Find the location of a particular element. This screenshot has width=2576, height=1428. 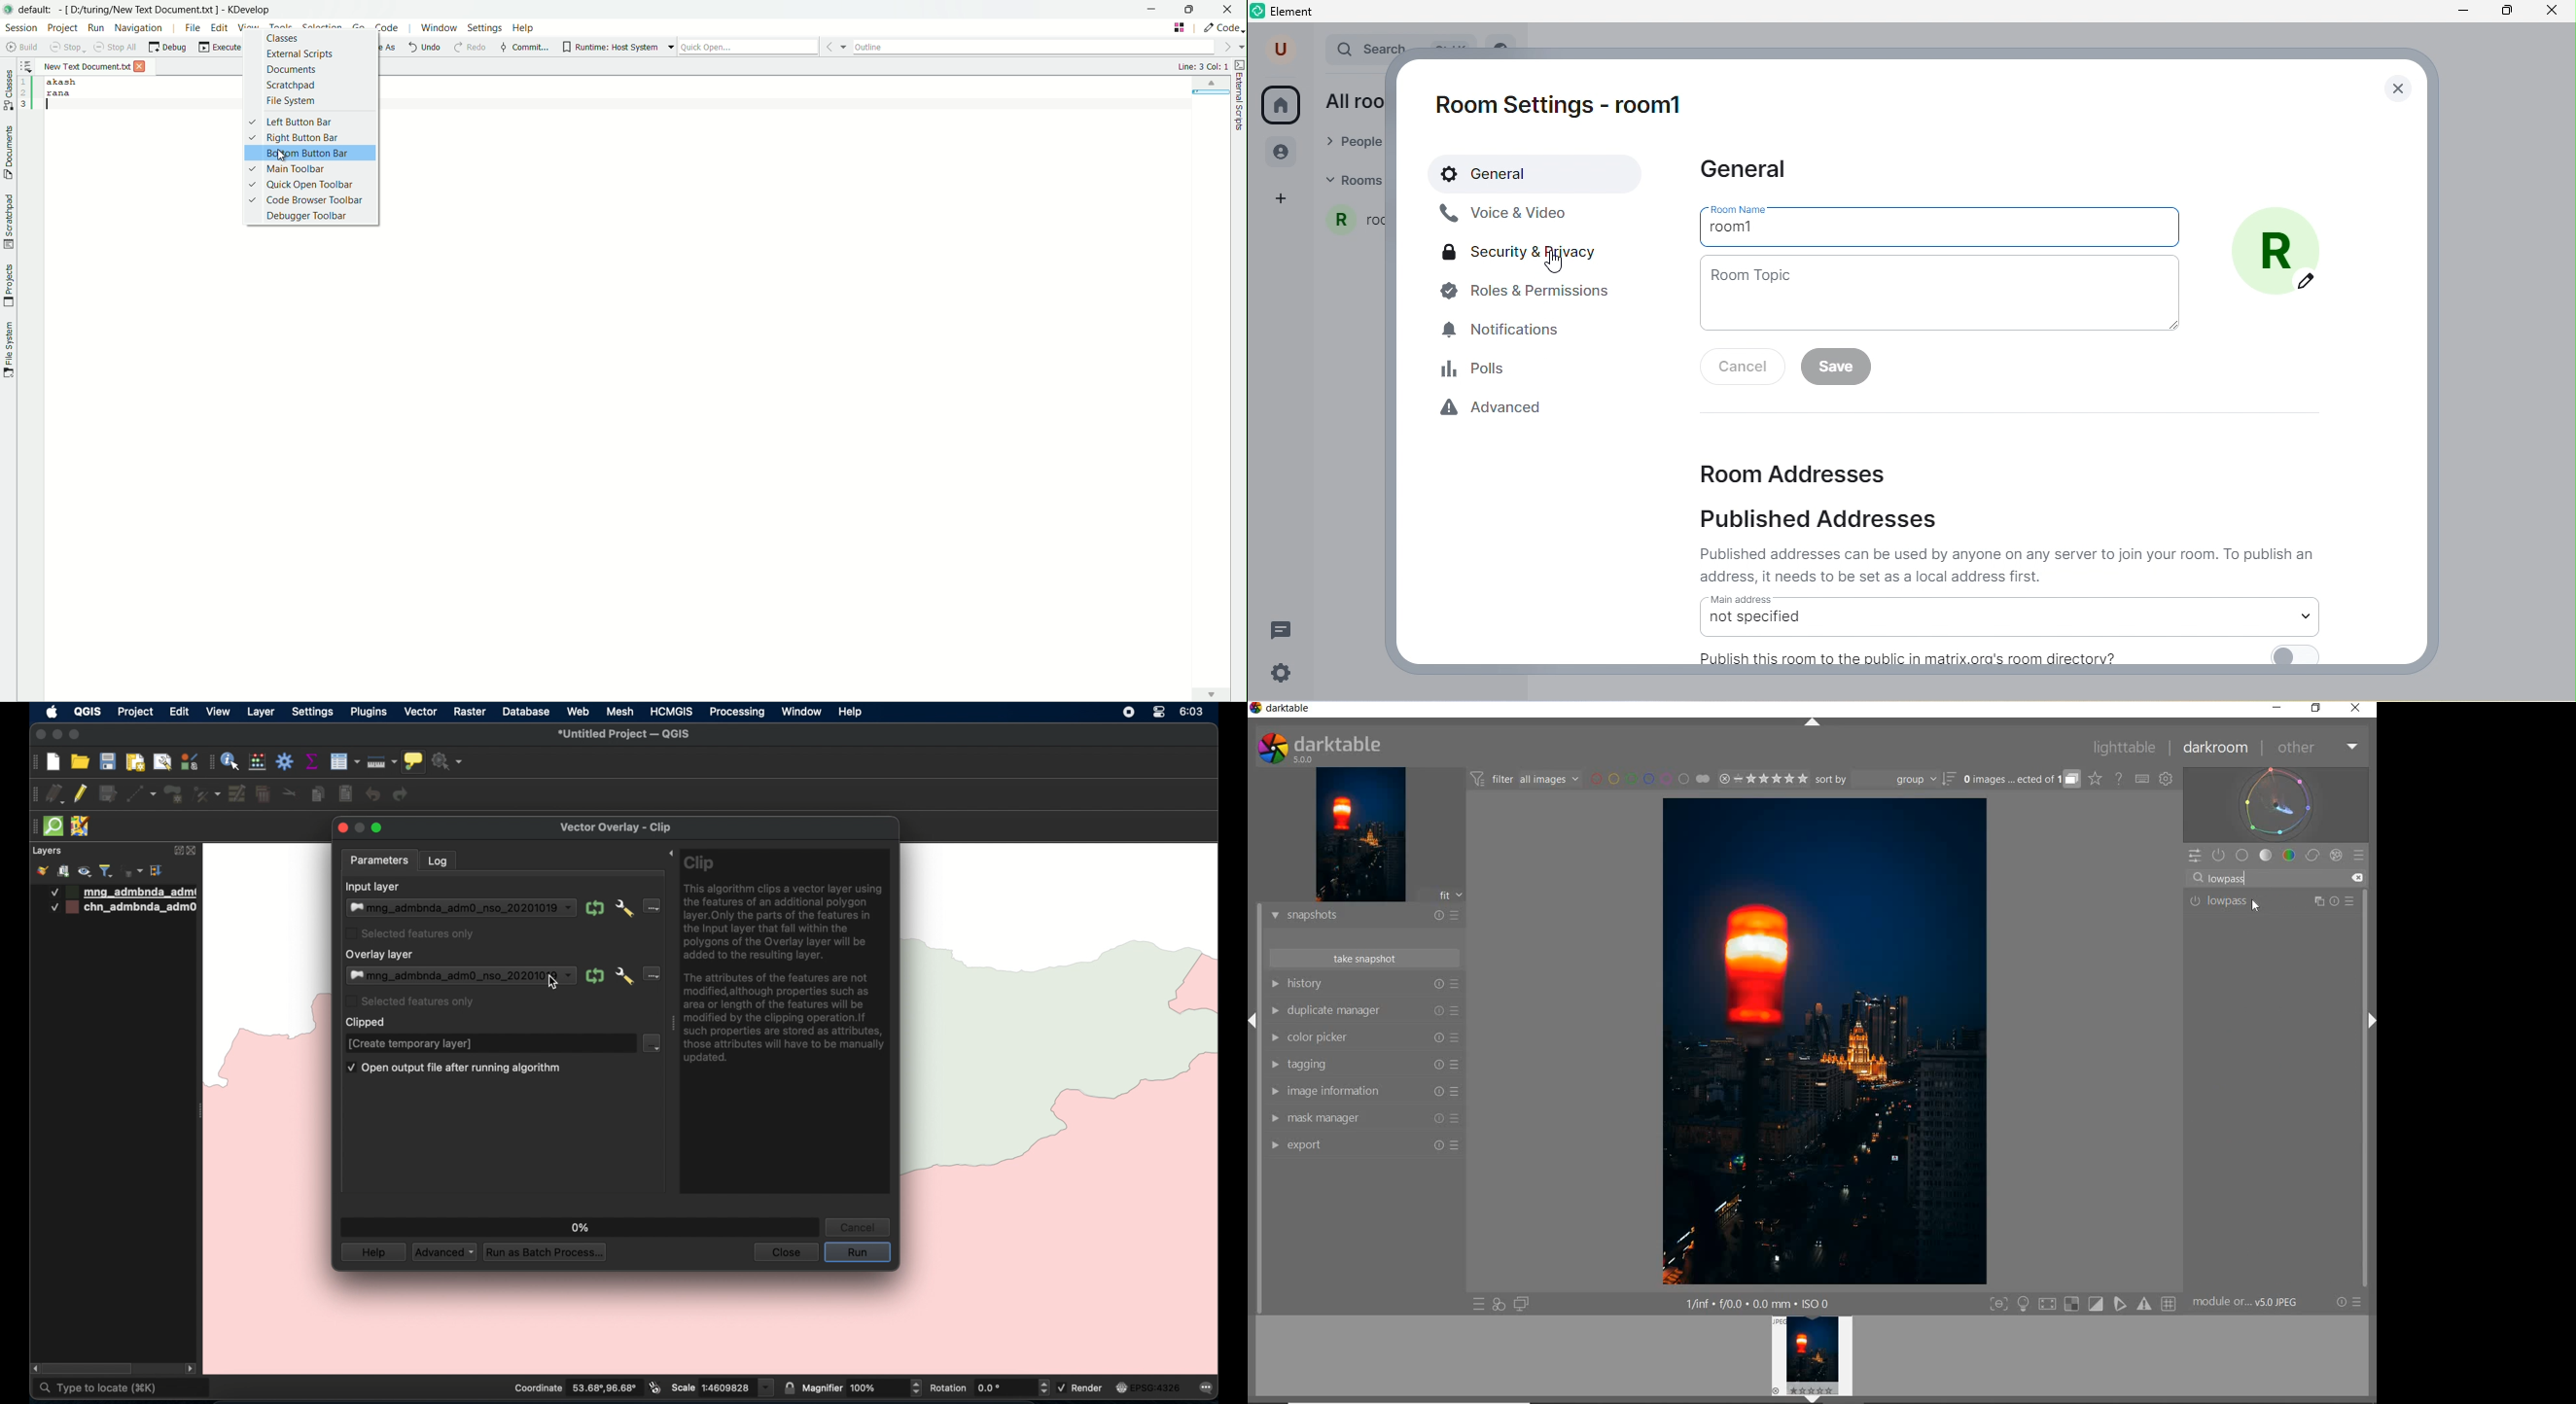

room topic is located at coordinates (1769, 275).